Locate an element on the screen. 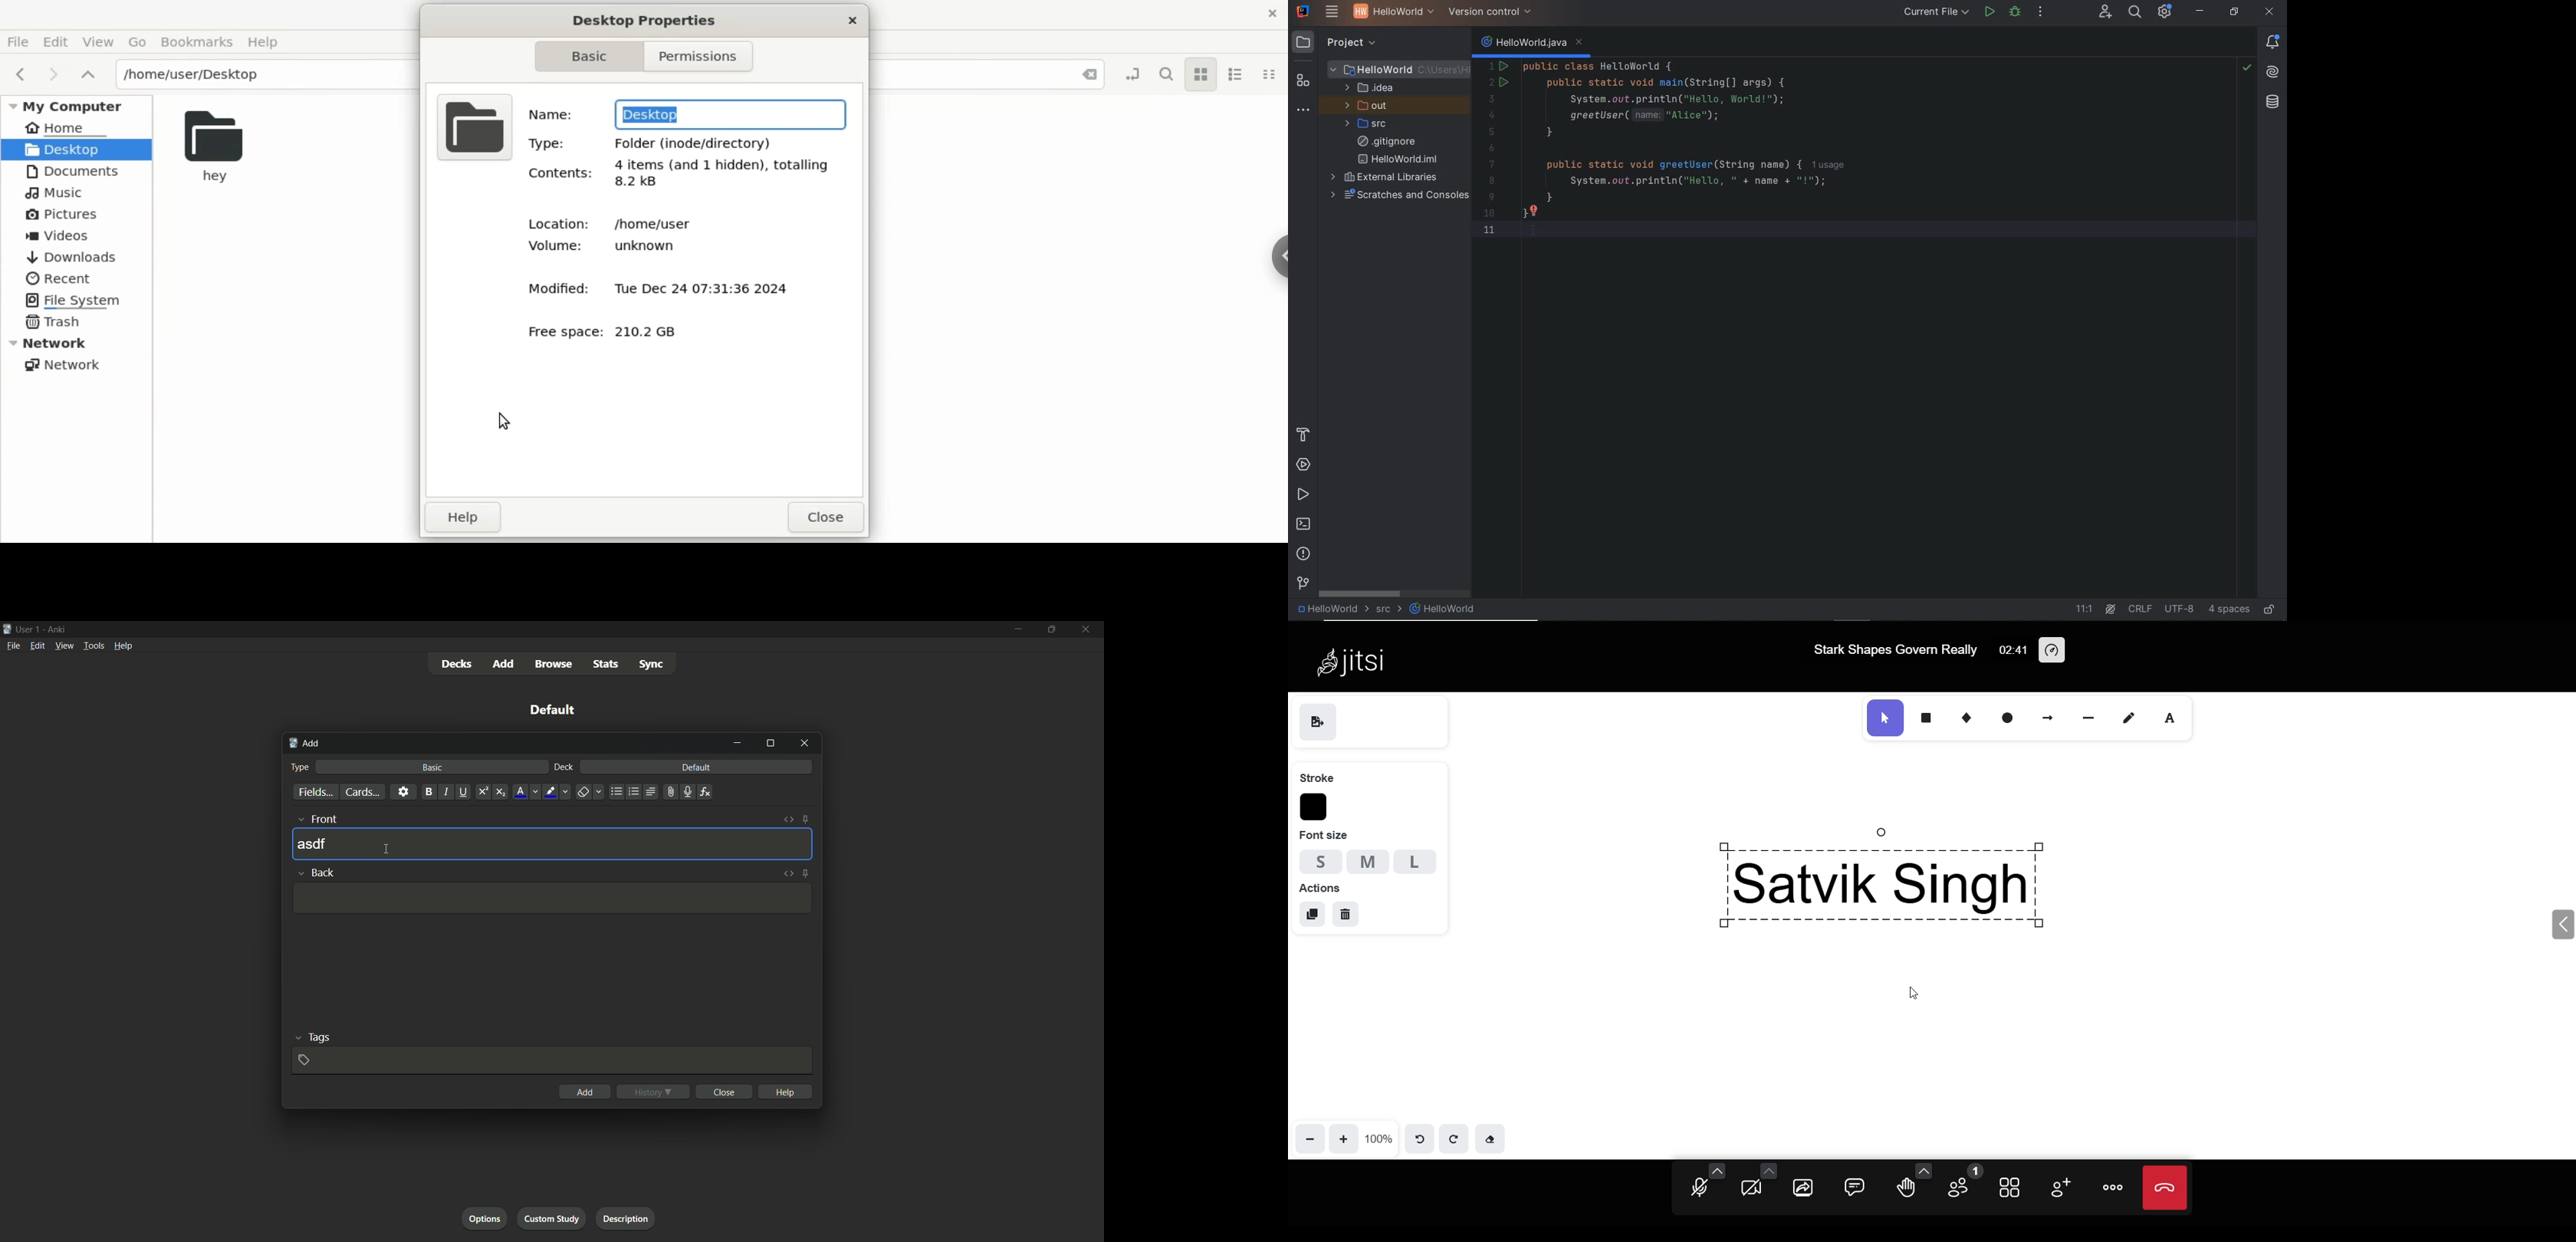 The height and width of the screenshot is (1260, 2576). settings is located at coordinates (404, 792).